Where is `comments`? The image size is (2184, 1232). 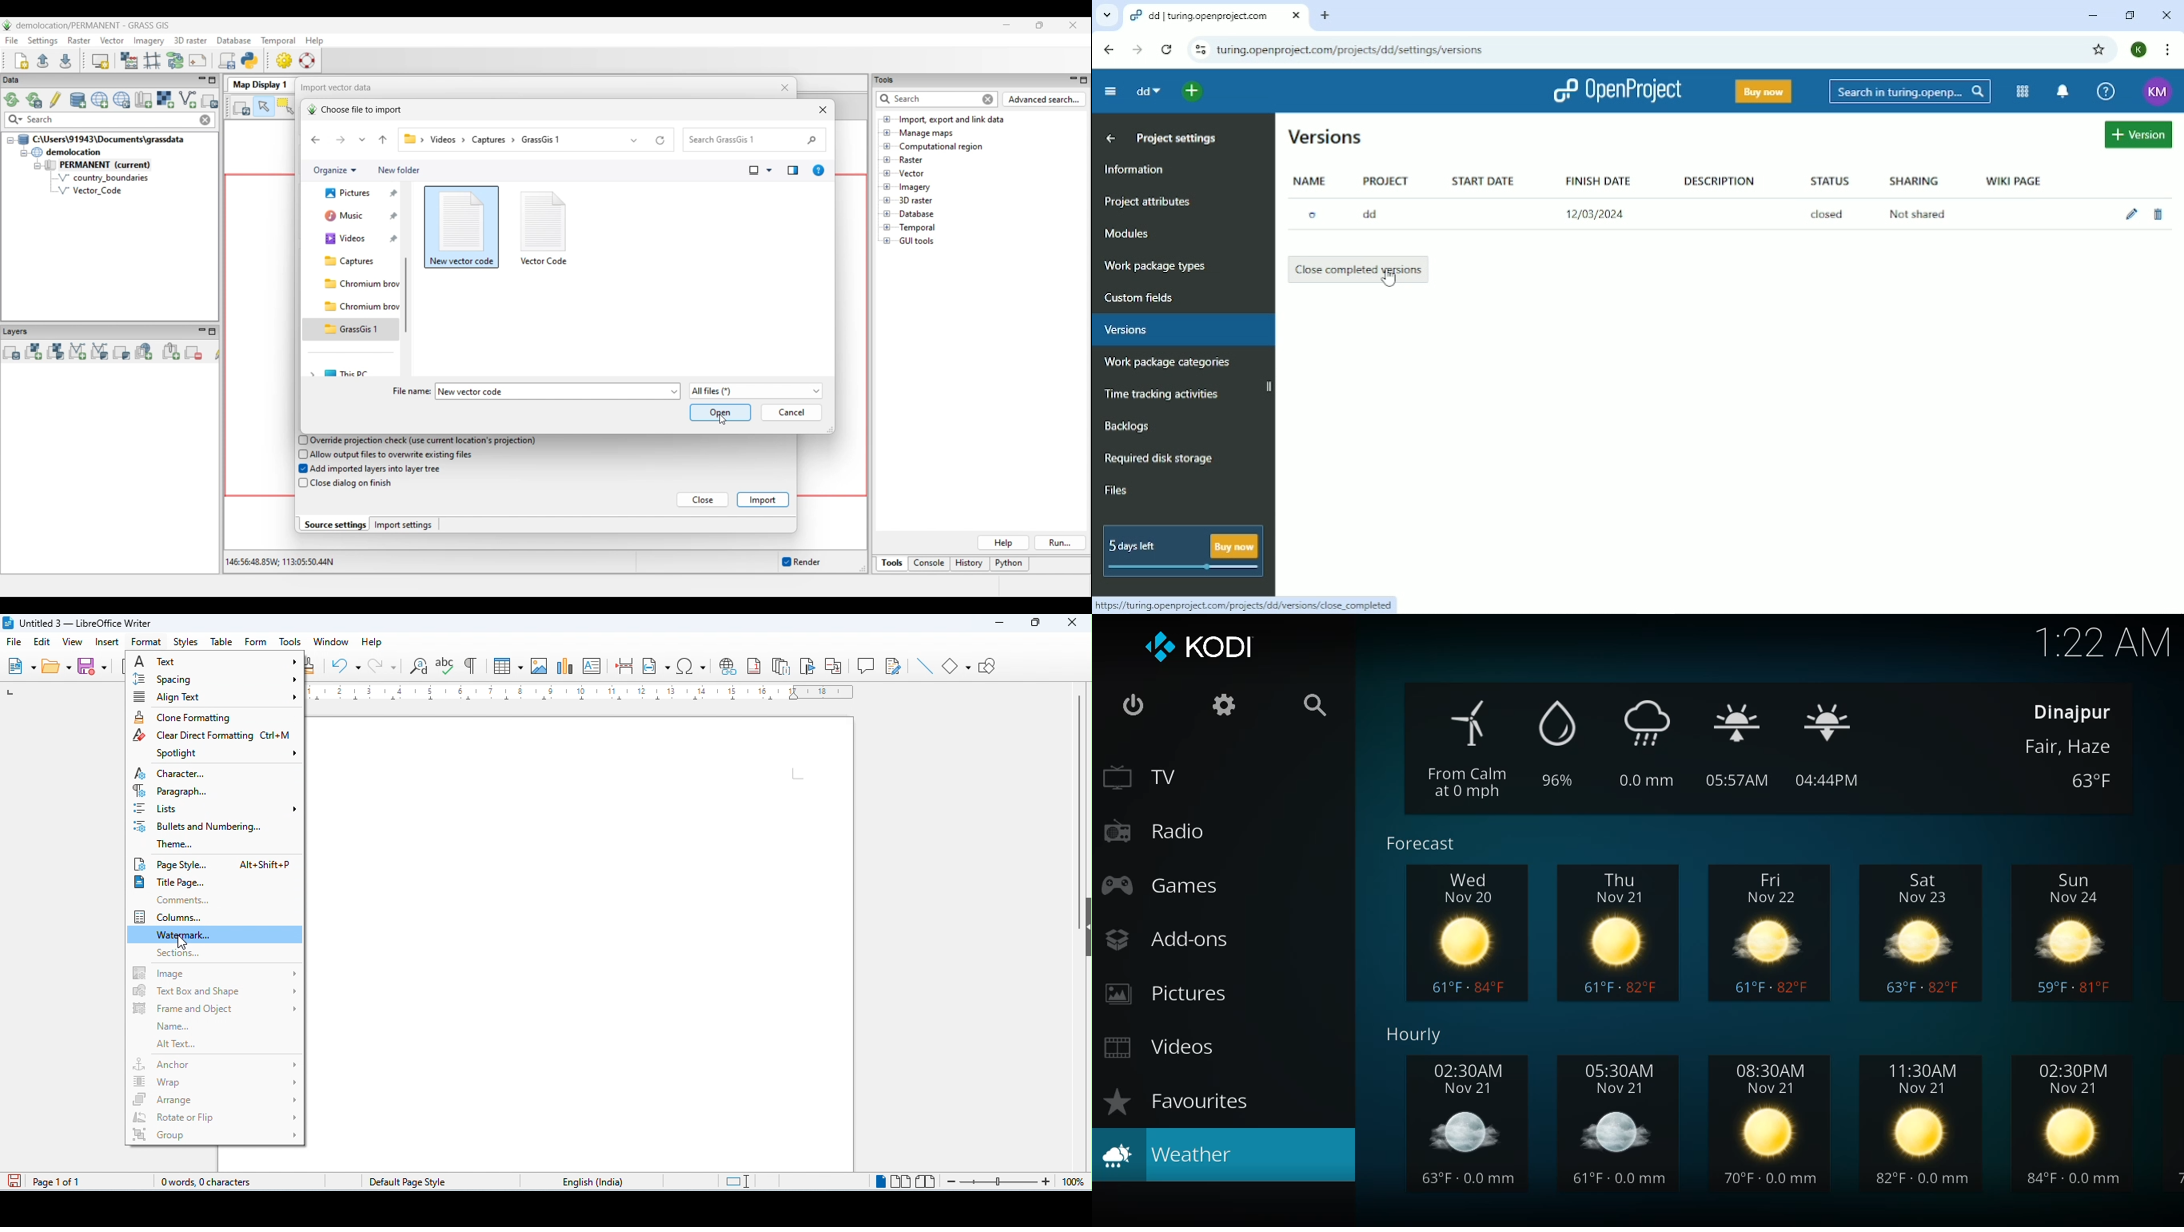
comments is located at coordinates (193, 898).